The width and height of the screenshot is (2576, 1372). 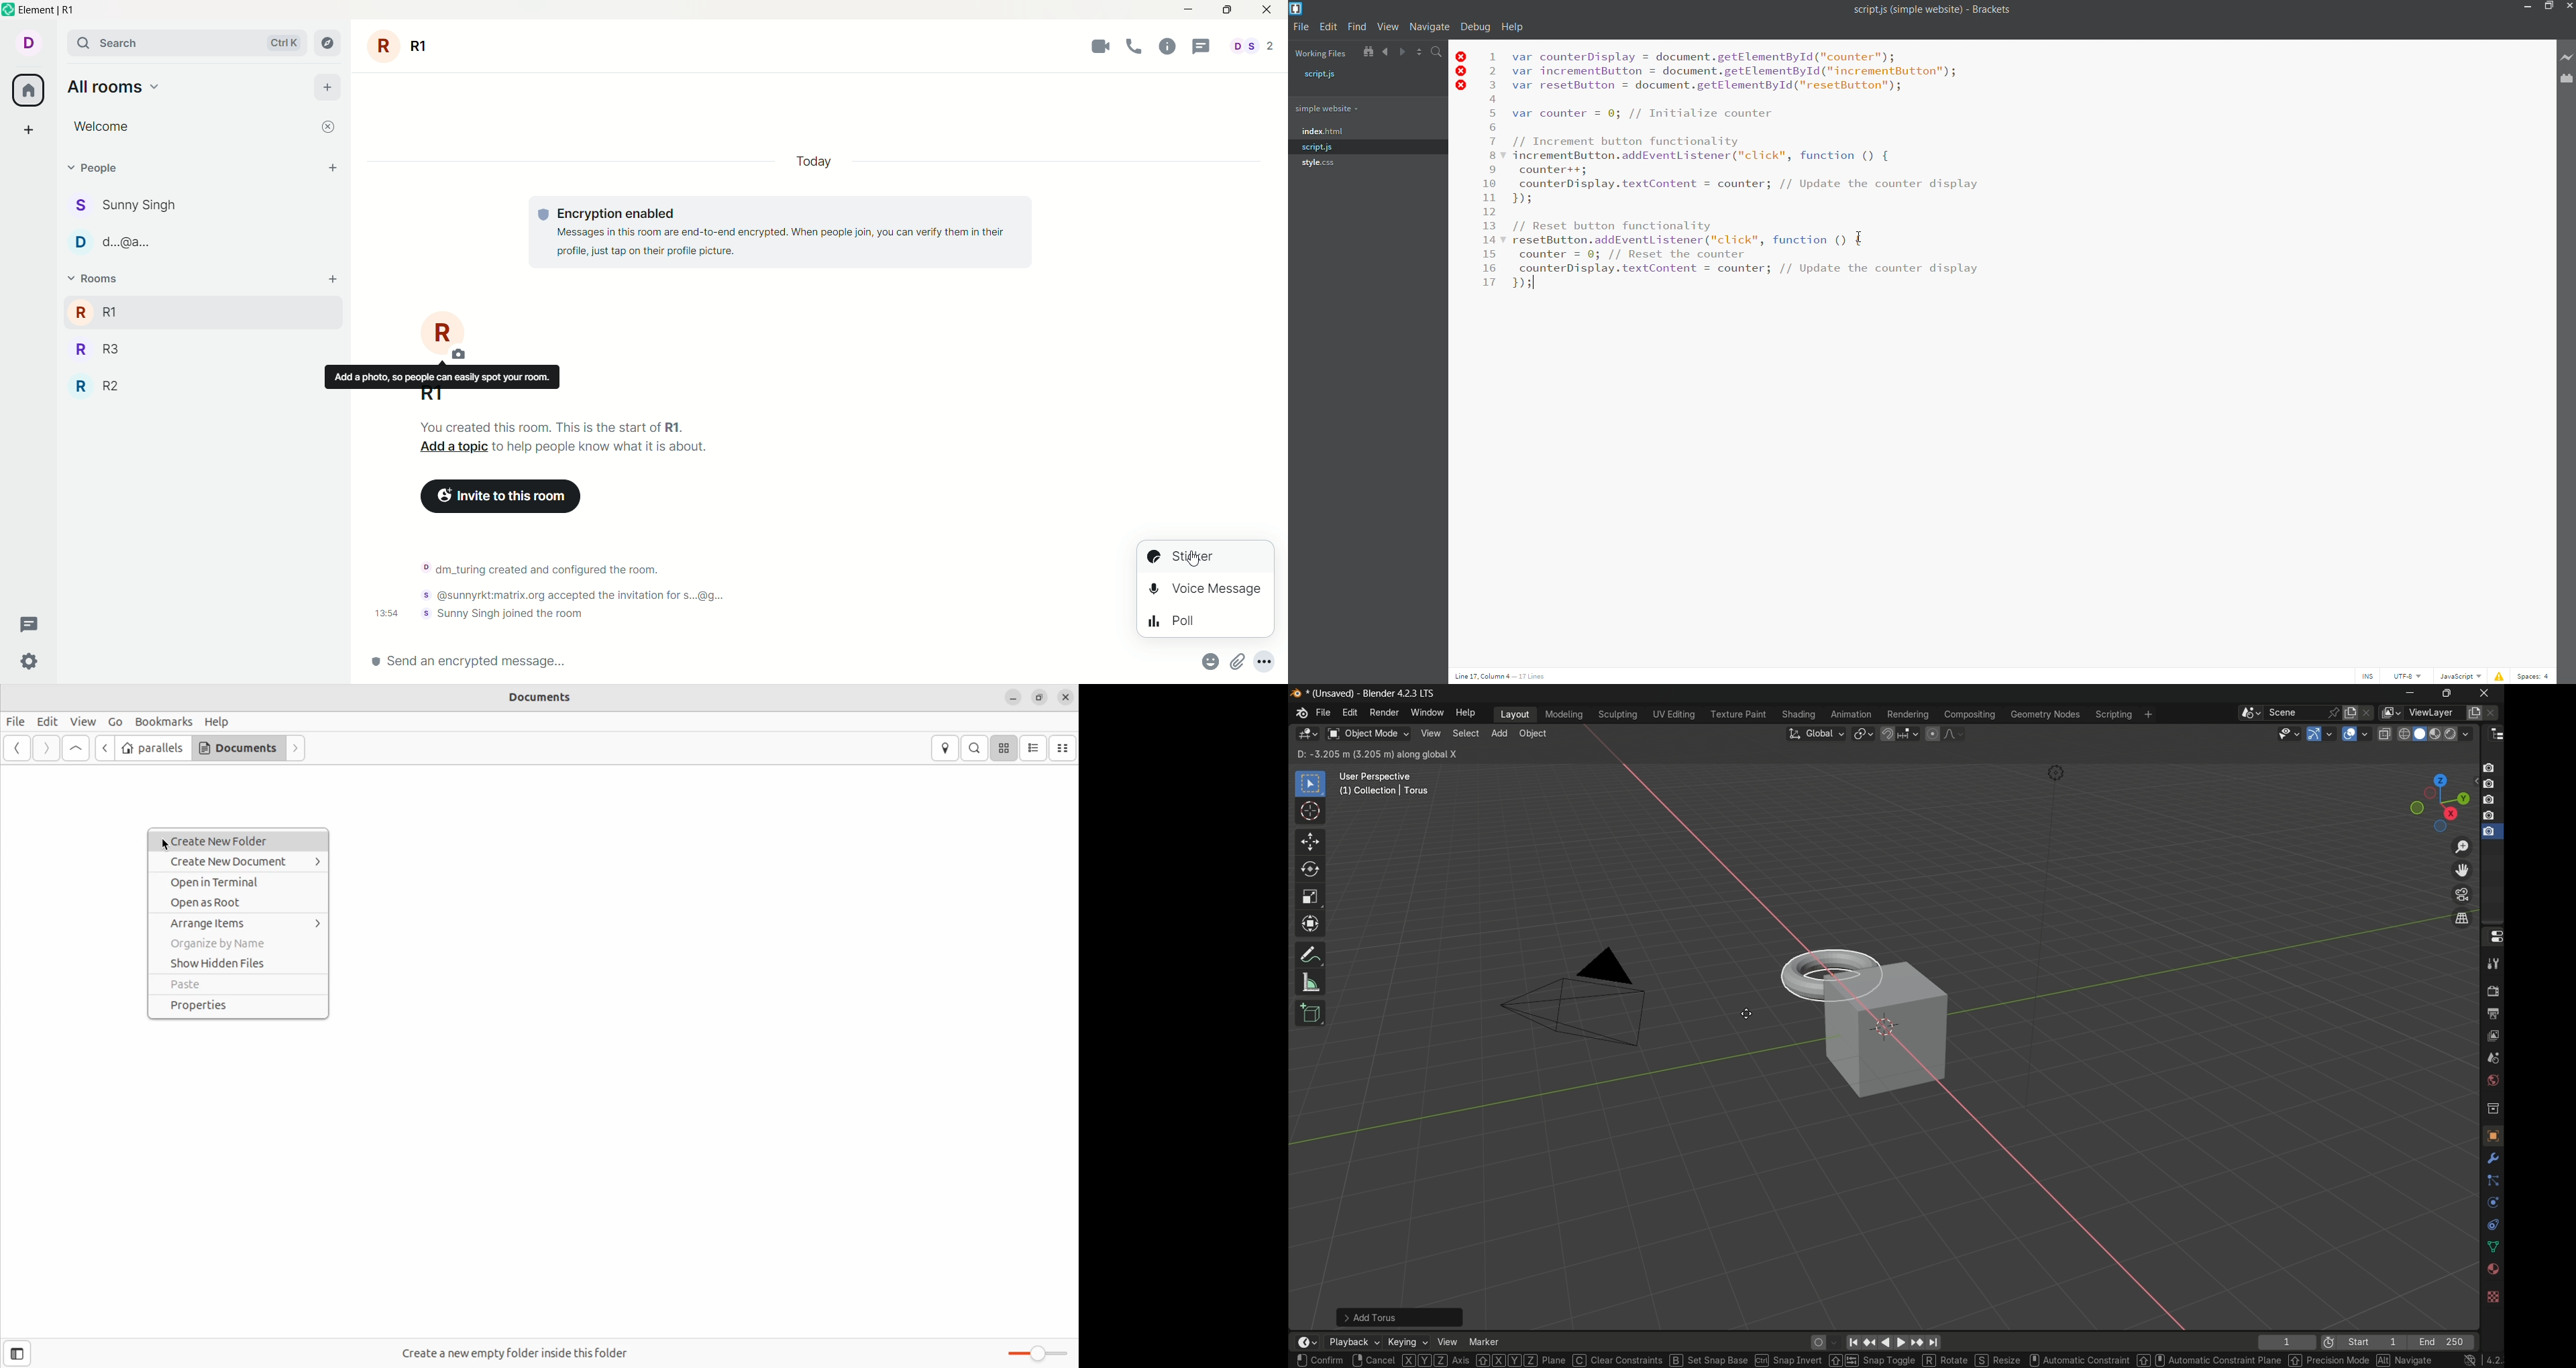 I want to click on D: -3.205 m (3.205 m) along global X, so click(x=1378, y=754).